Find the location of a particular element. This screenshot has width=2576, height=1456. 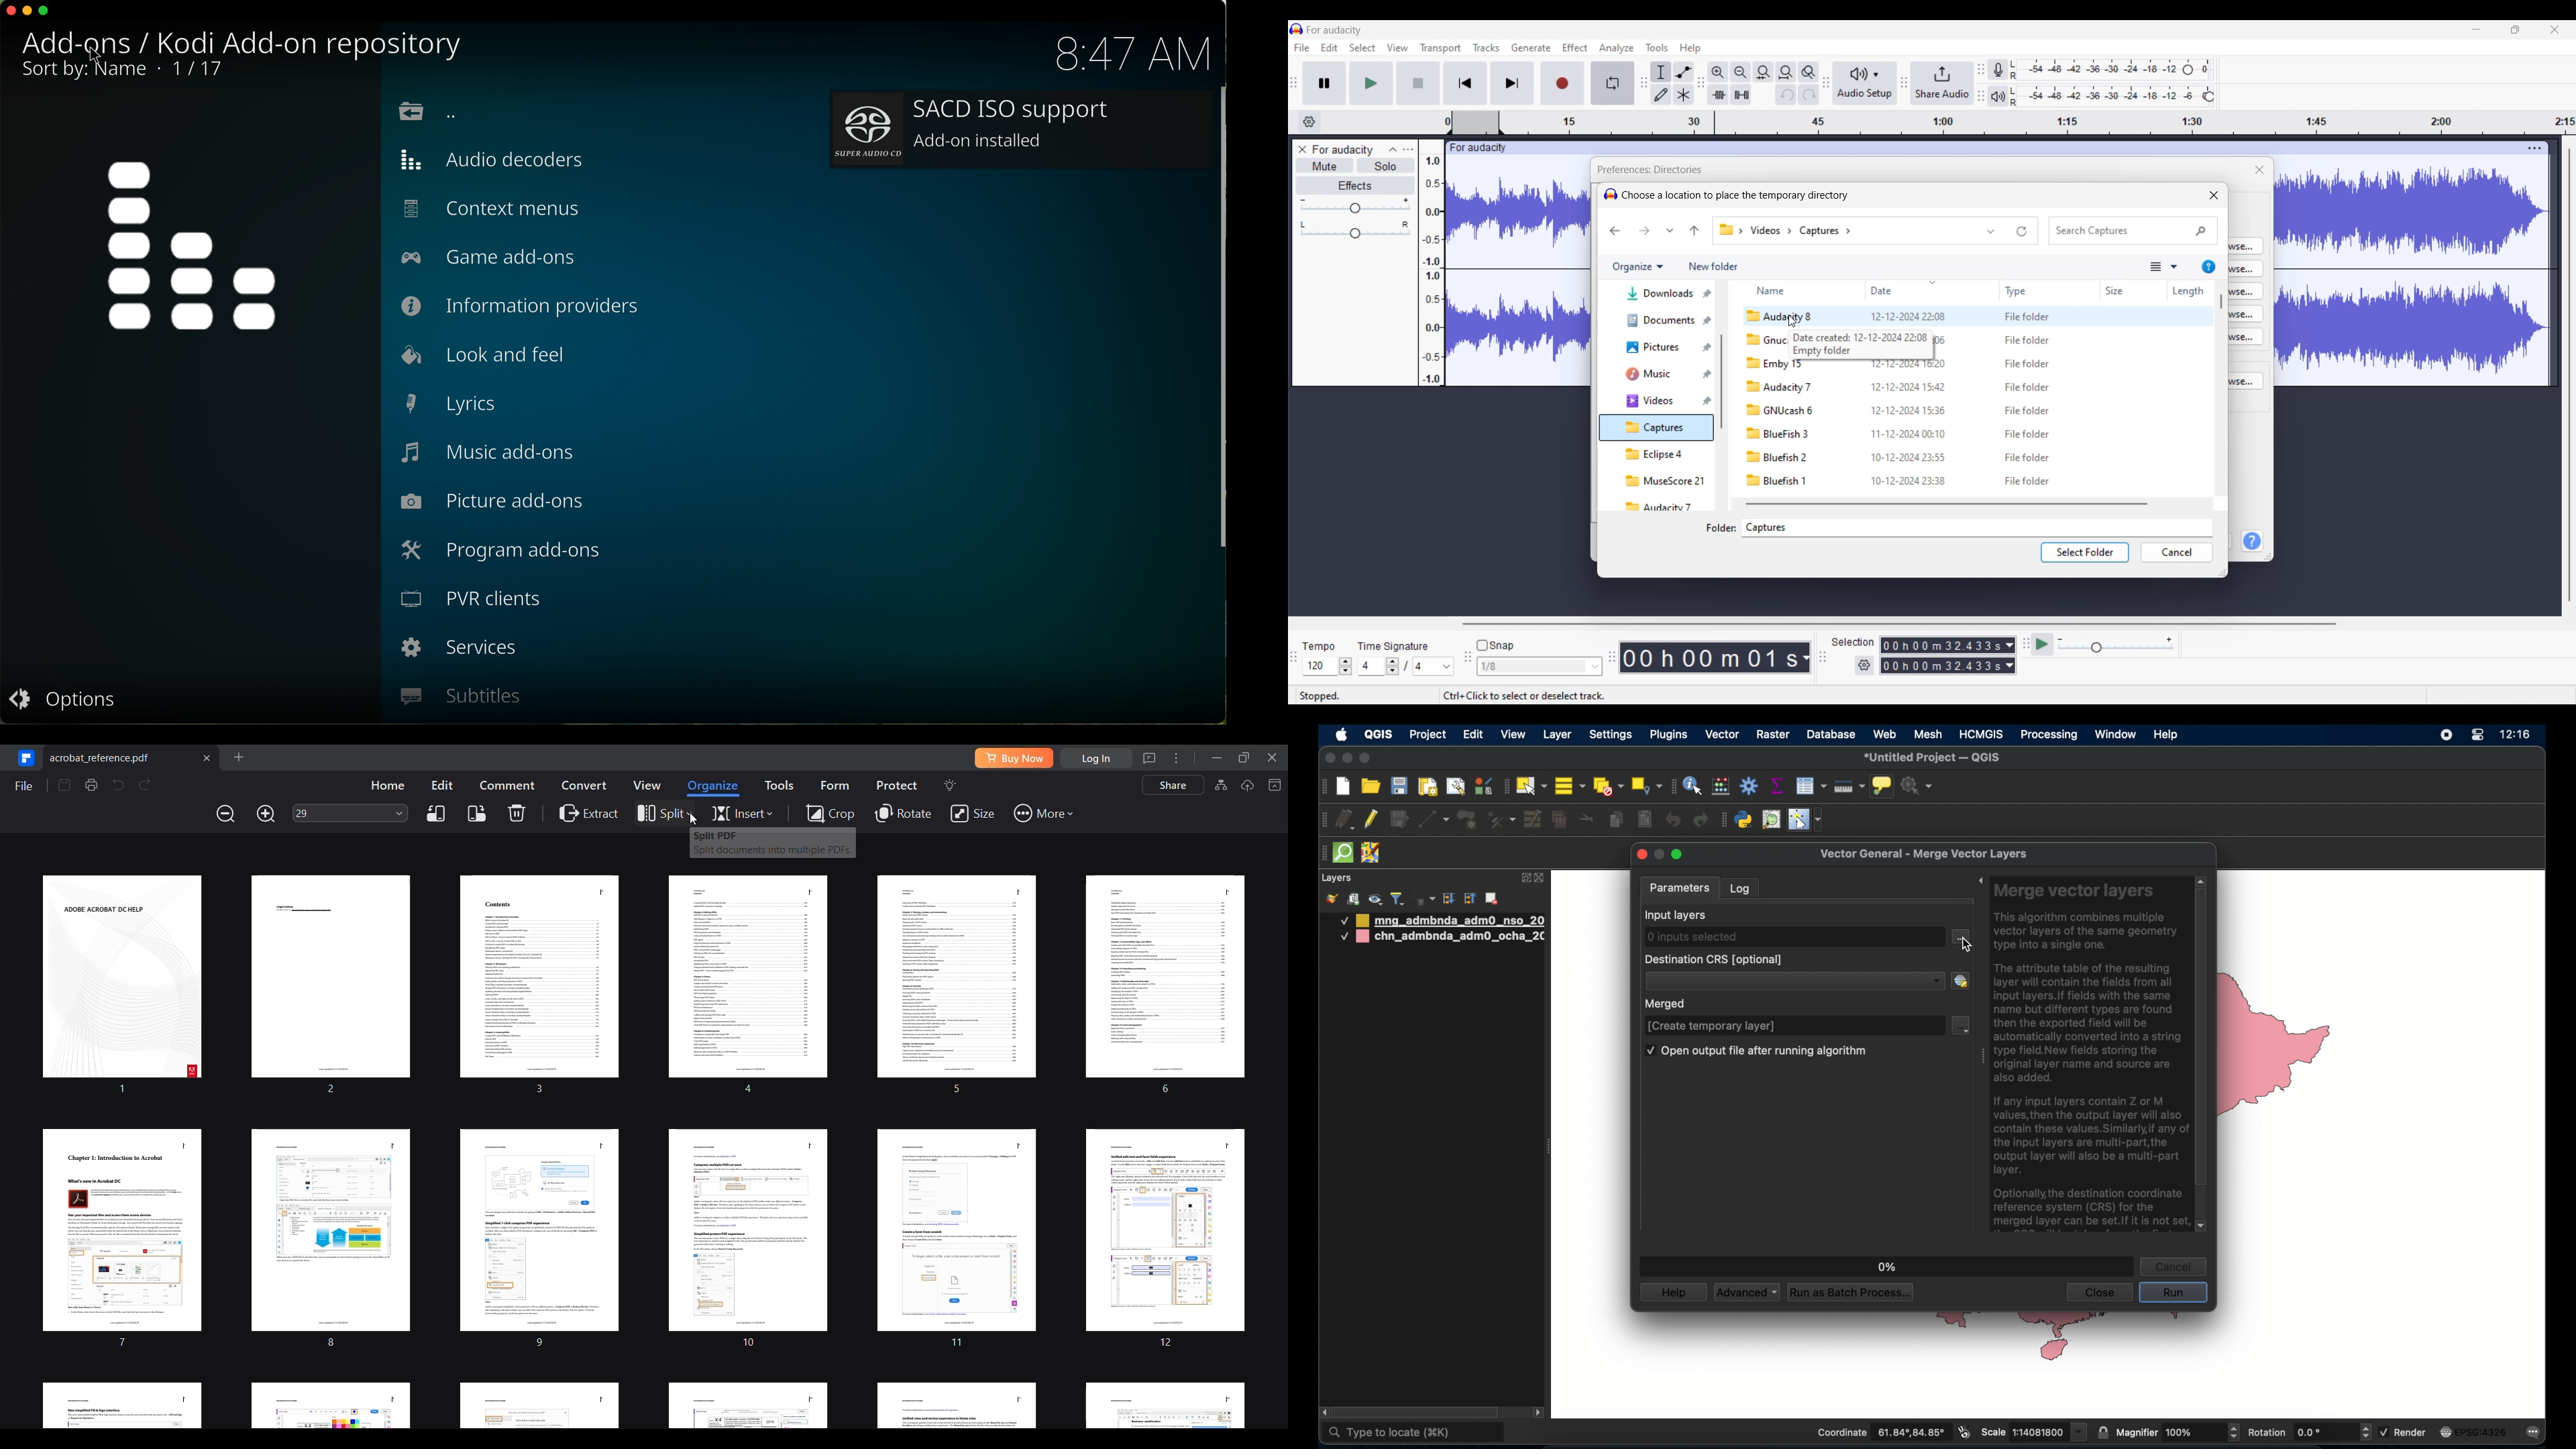

cursor is located at coordinates (103, 57).